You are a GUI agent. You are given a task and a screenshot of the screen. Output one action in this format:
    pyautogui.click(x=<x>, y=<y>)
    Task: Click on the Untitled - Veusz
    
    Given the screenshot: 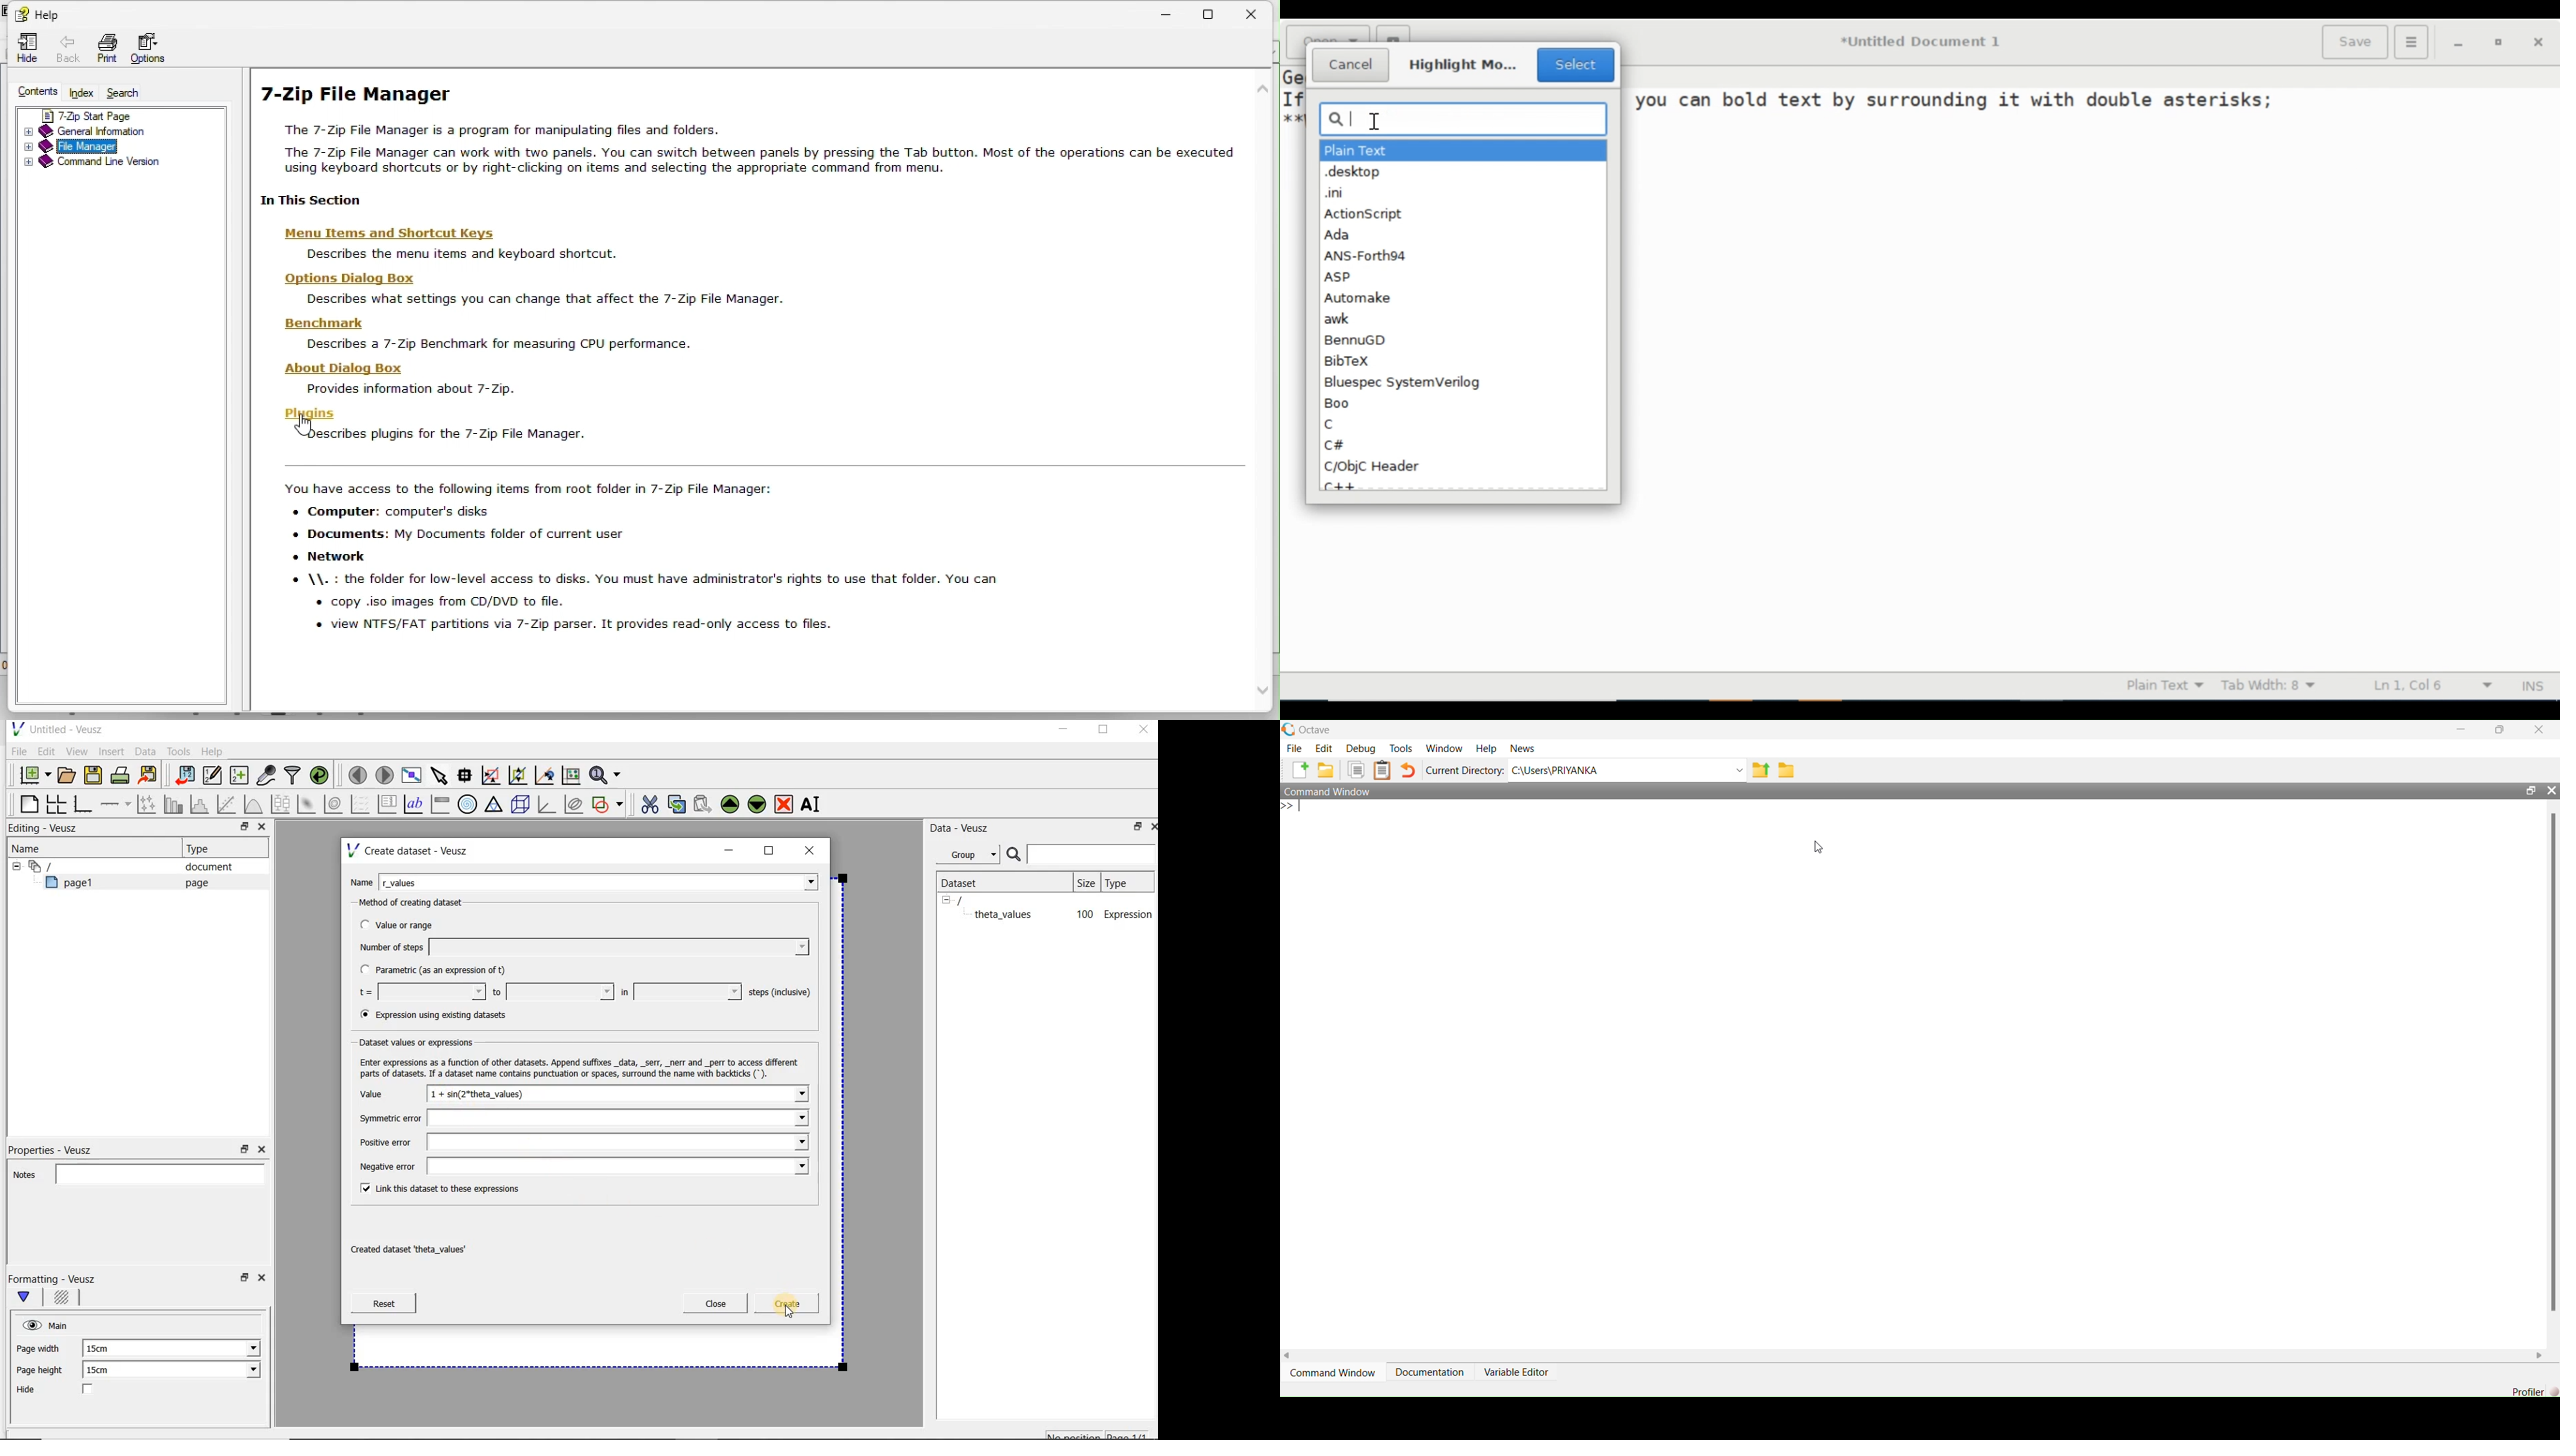 What is the action you would take?
    pyautogui.click(x=56, y=728)
    